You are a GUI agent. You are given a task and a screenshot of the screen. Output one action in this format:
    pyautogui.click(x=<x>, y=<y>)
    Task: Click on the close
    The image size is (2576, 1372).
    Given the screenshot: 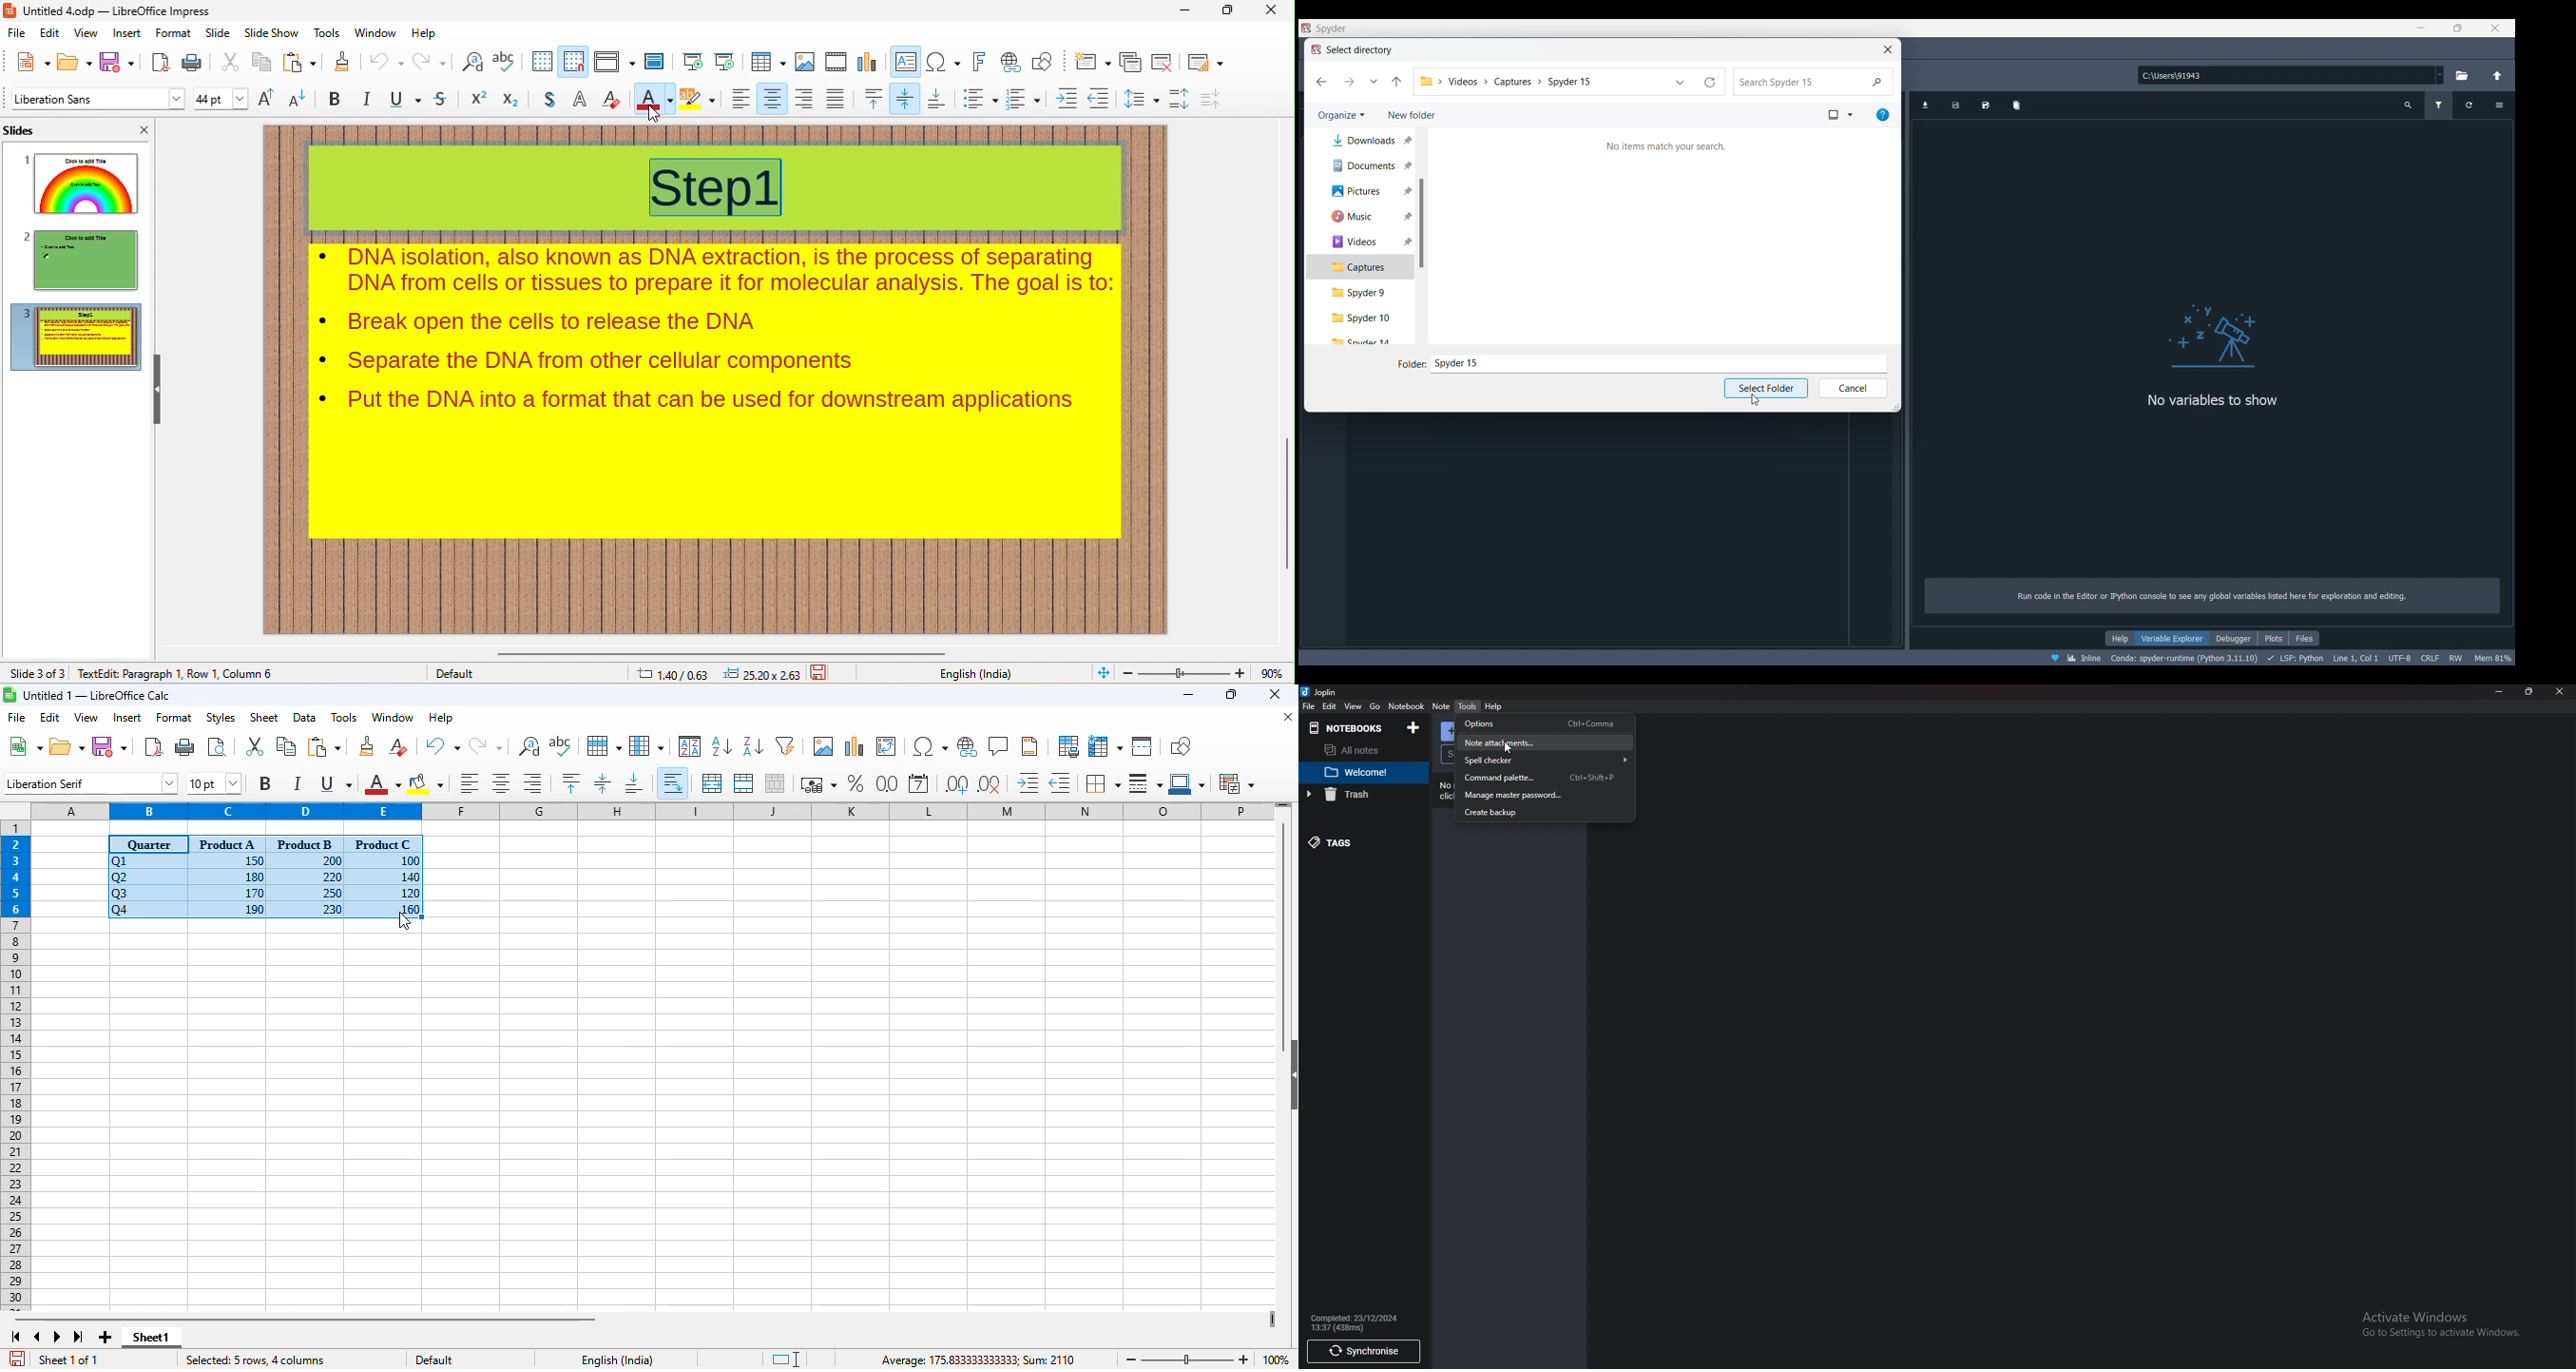 What is the action you would take?
    pyautogui.click(x=1274, y=694)
    